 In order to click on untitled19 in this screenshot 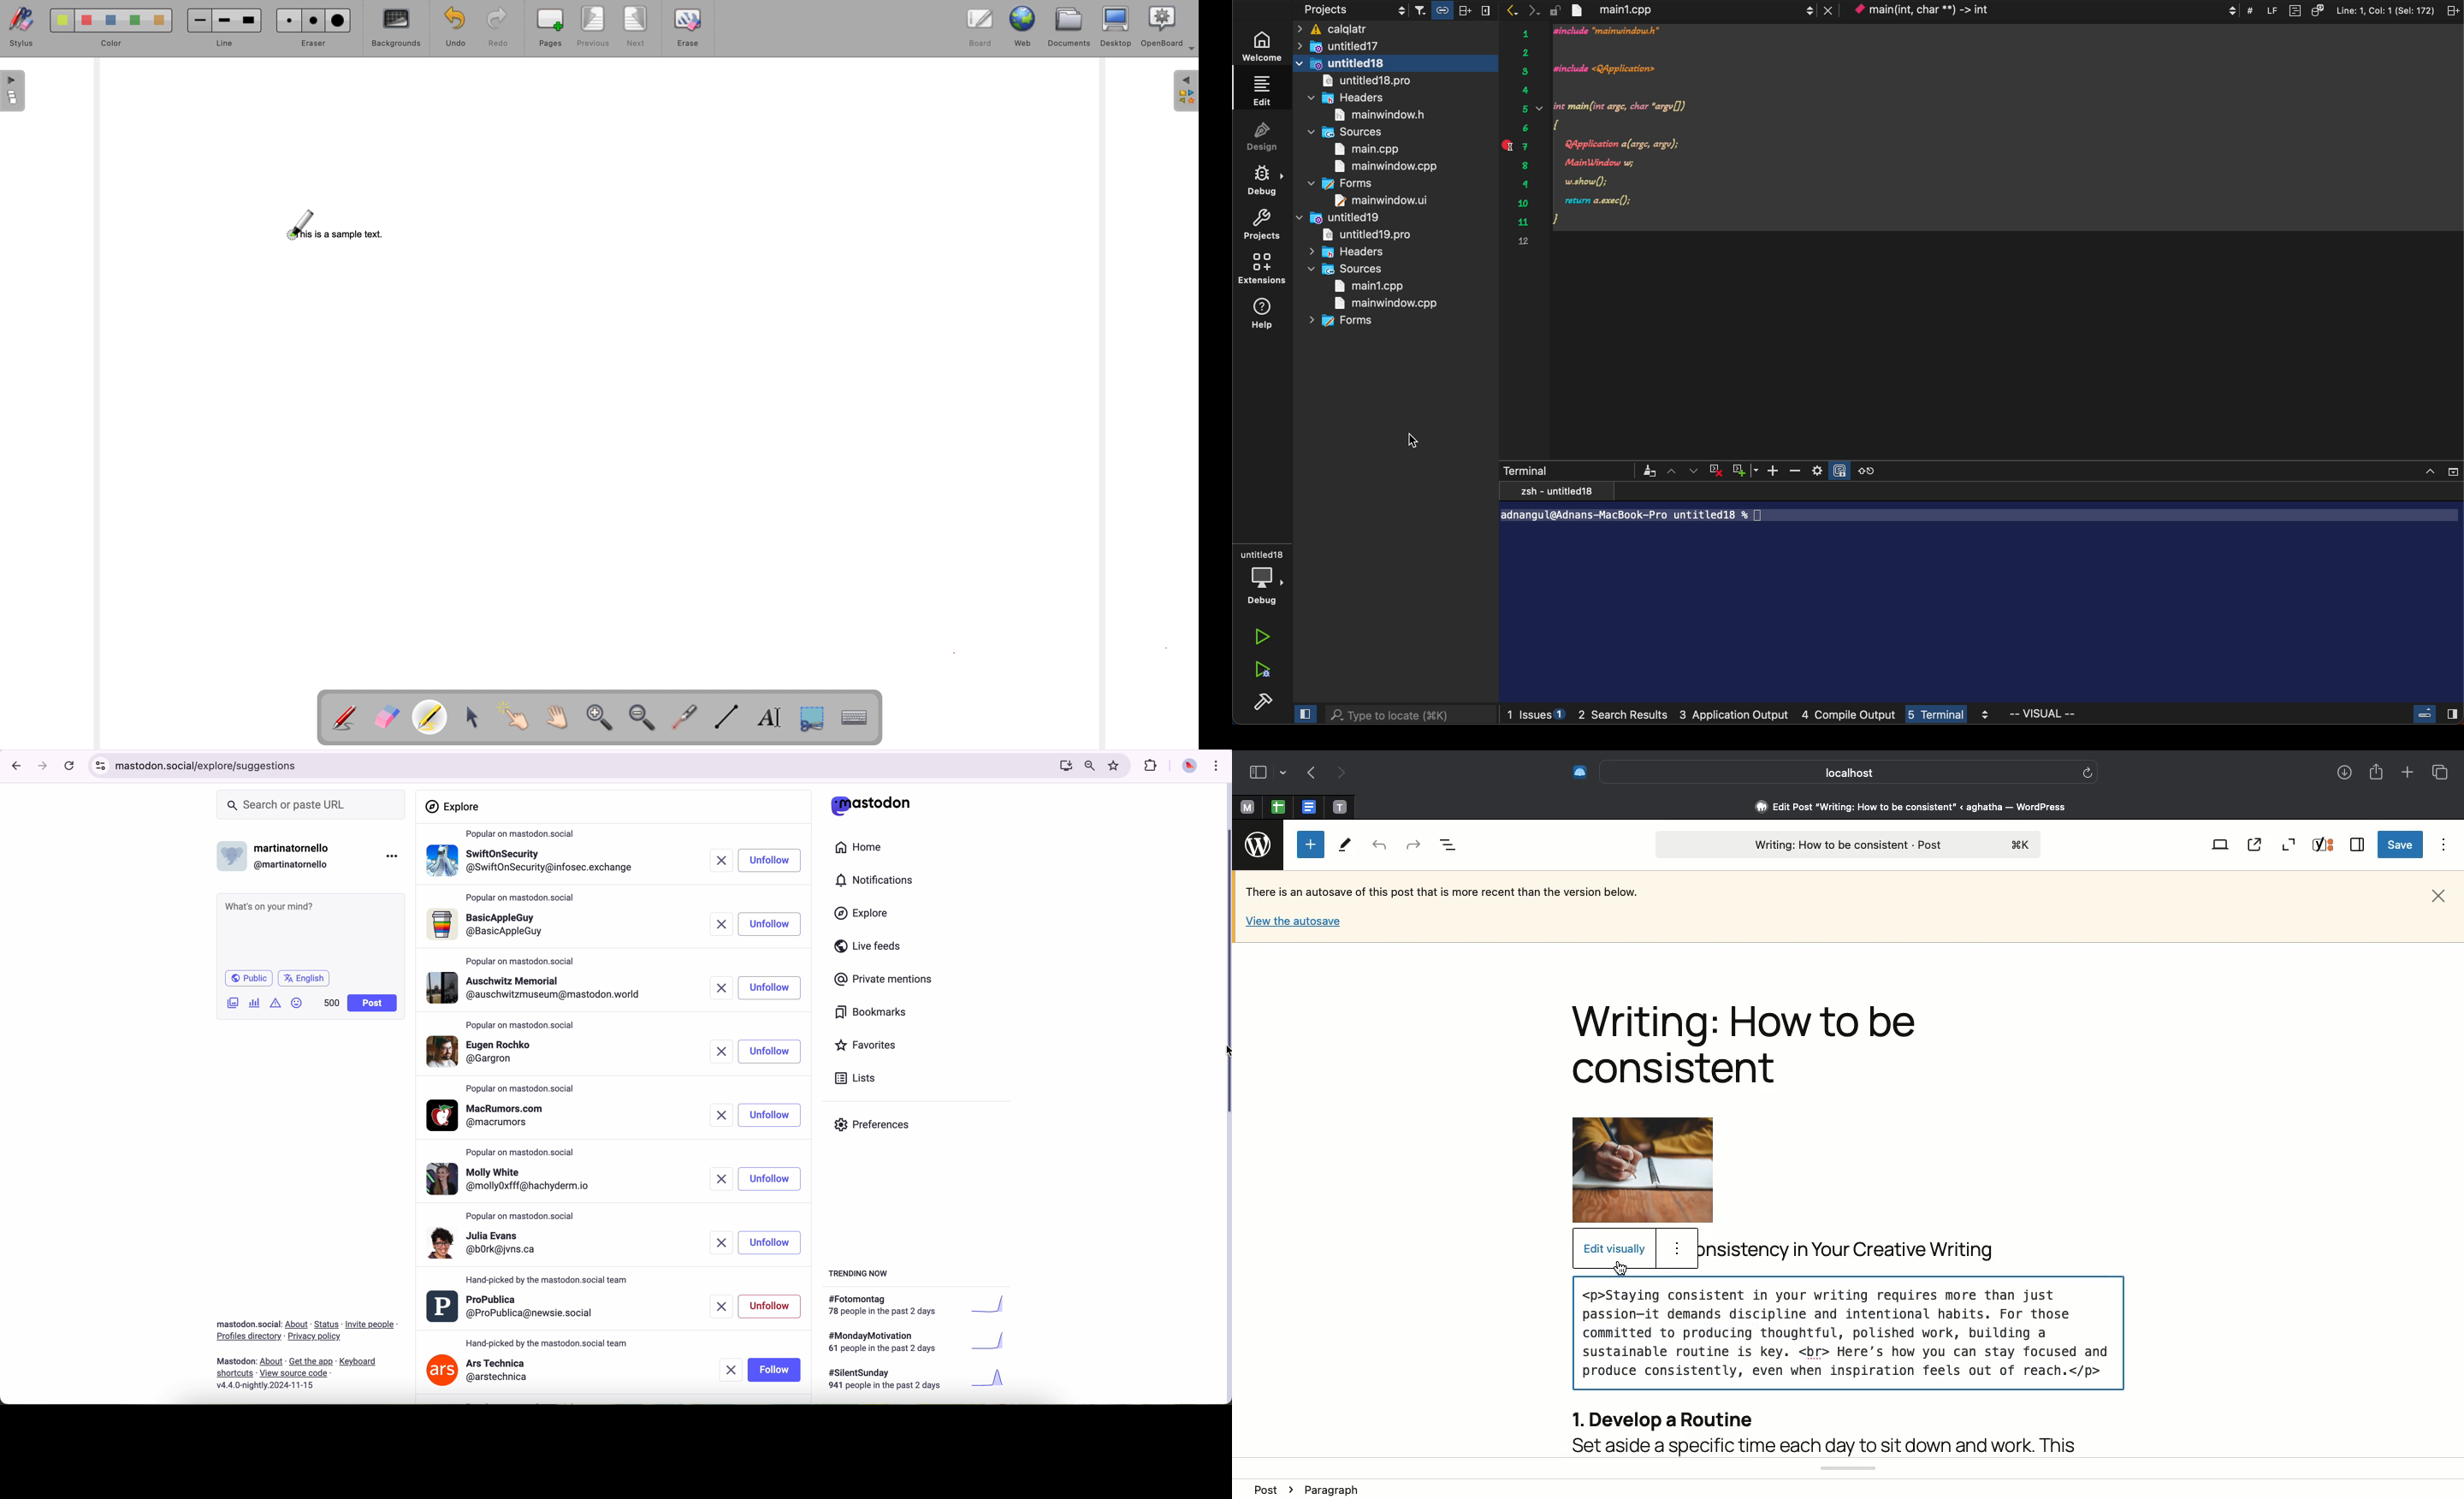, I will do `click(1340, 216)`.